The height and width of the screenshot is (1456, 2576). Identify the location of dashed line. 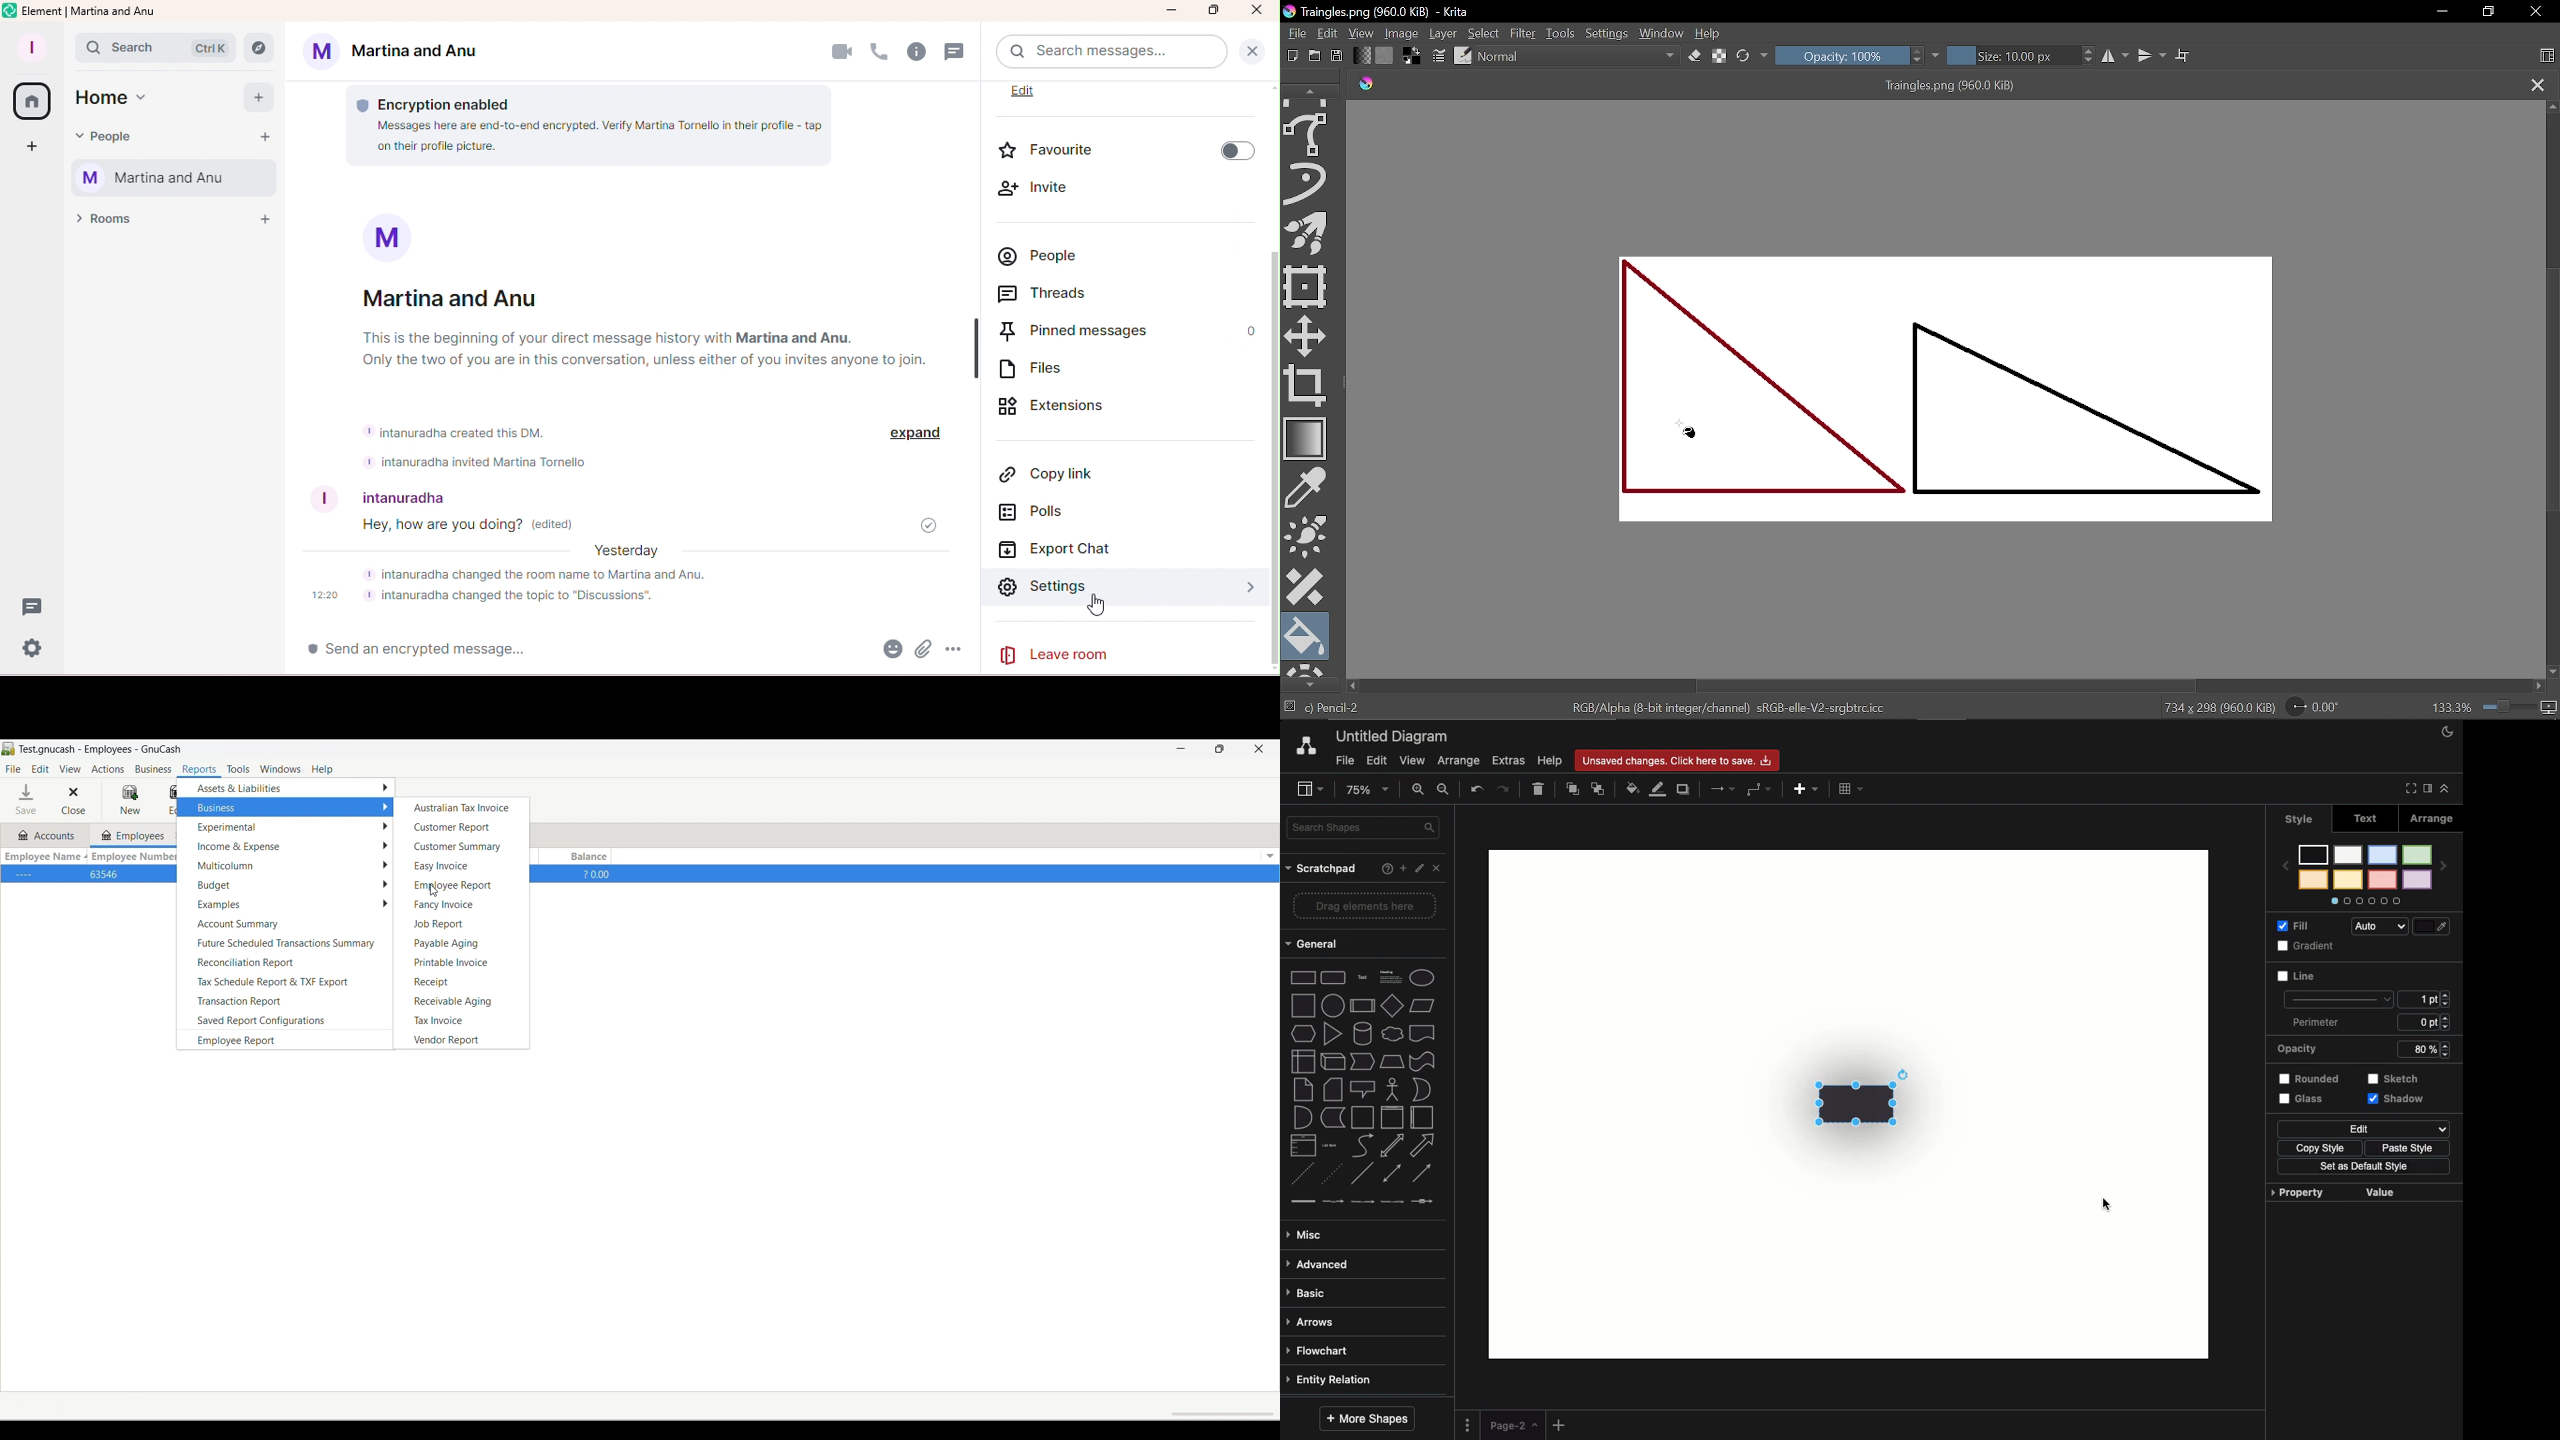
(1299, 1173).